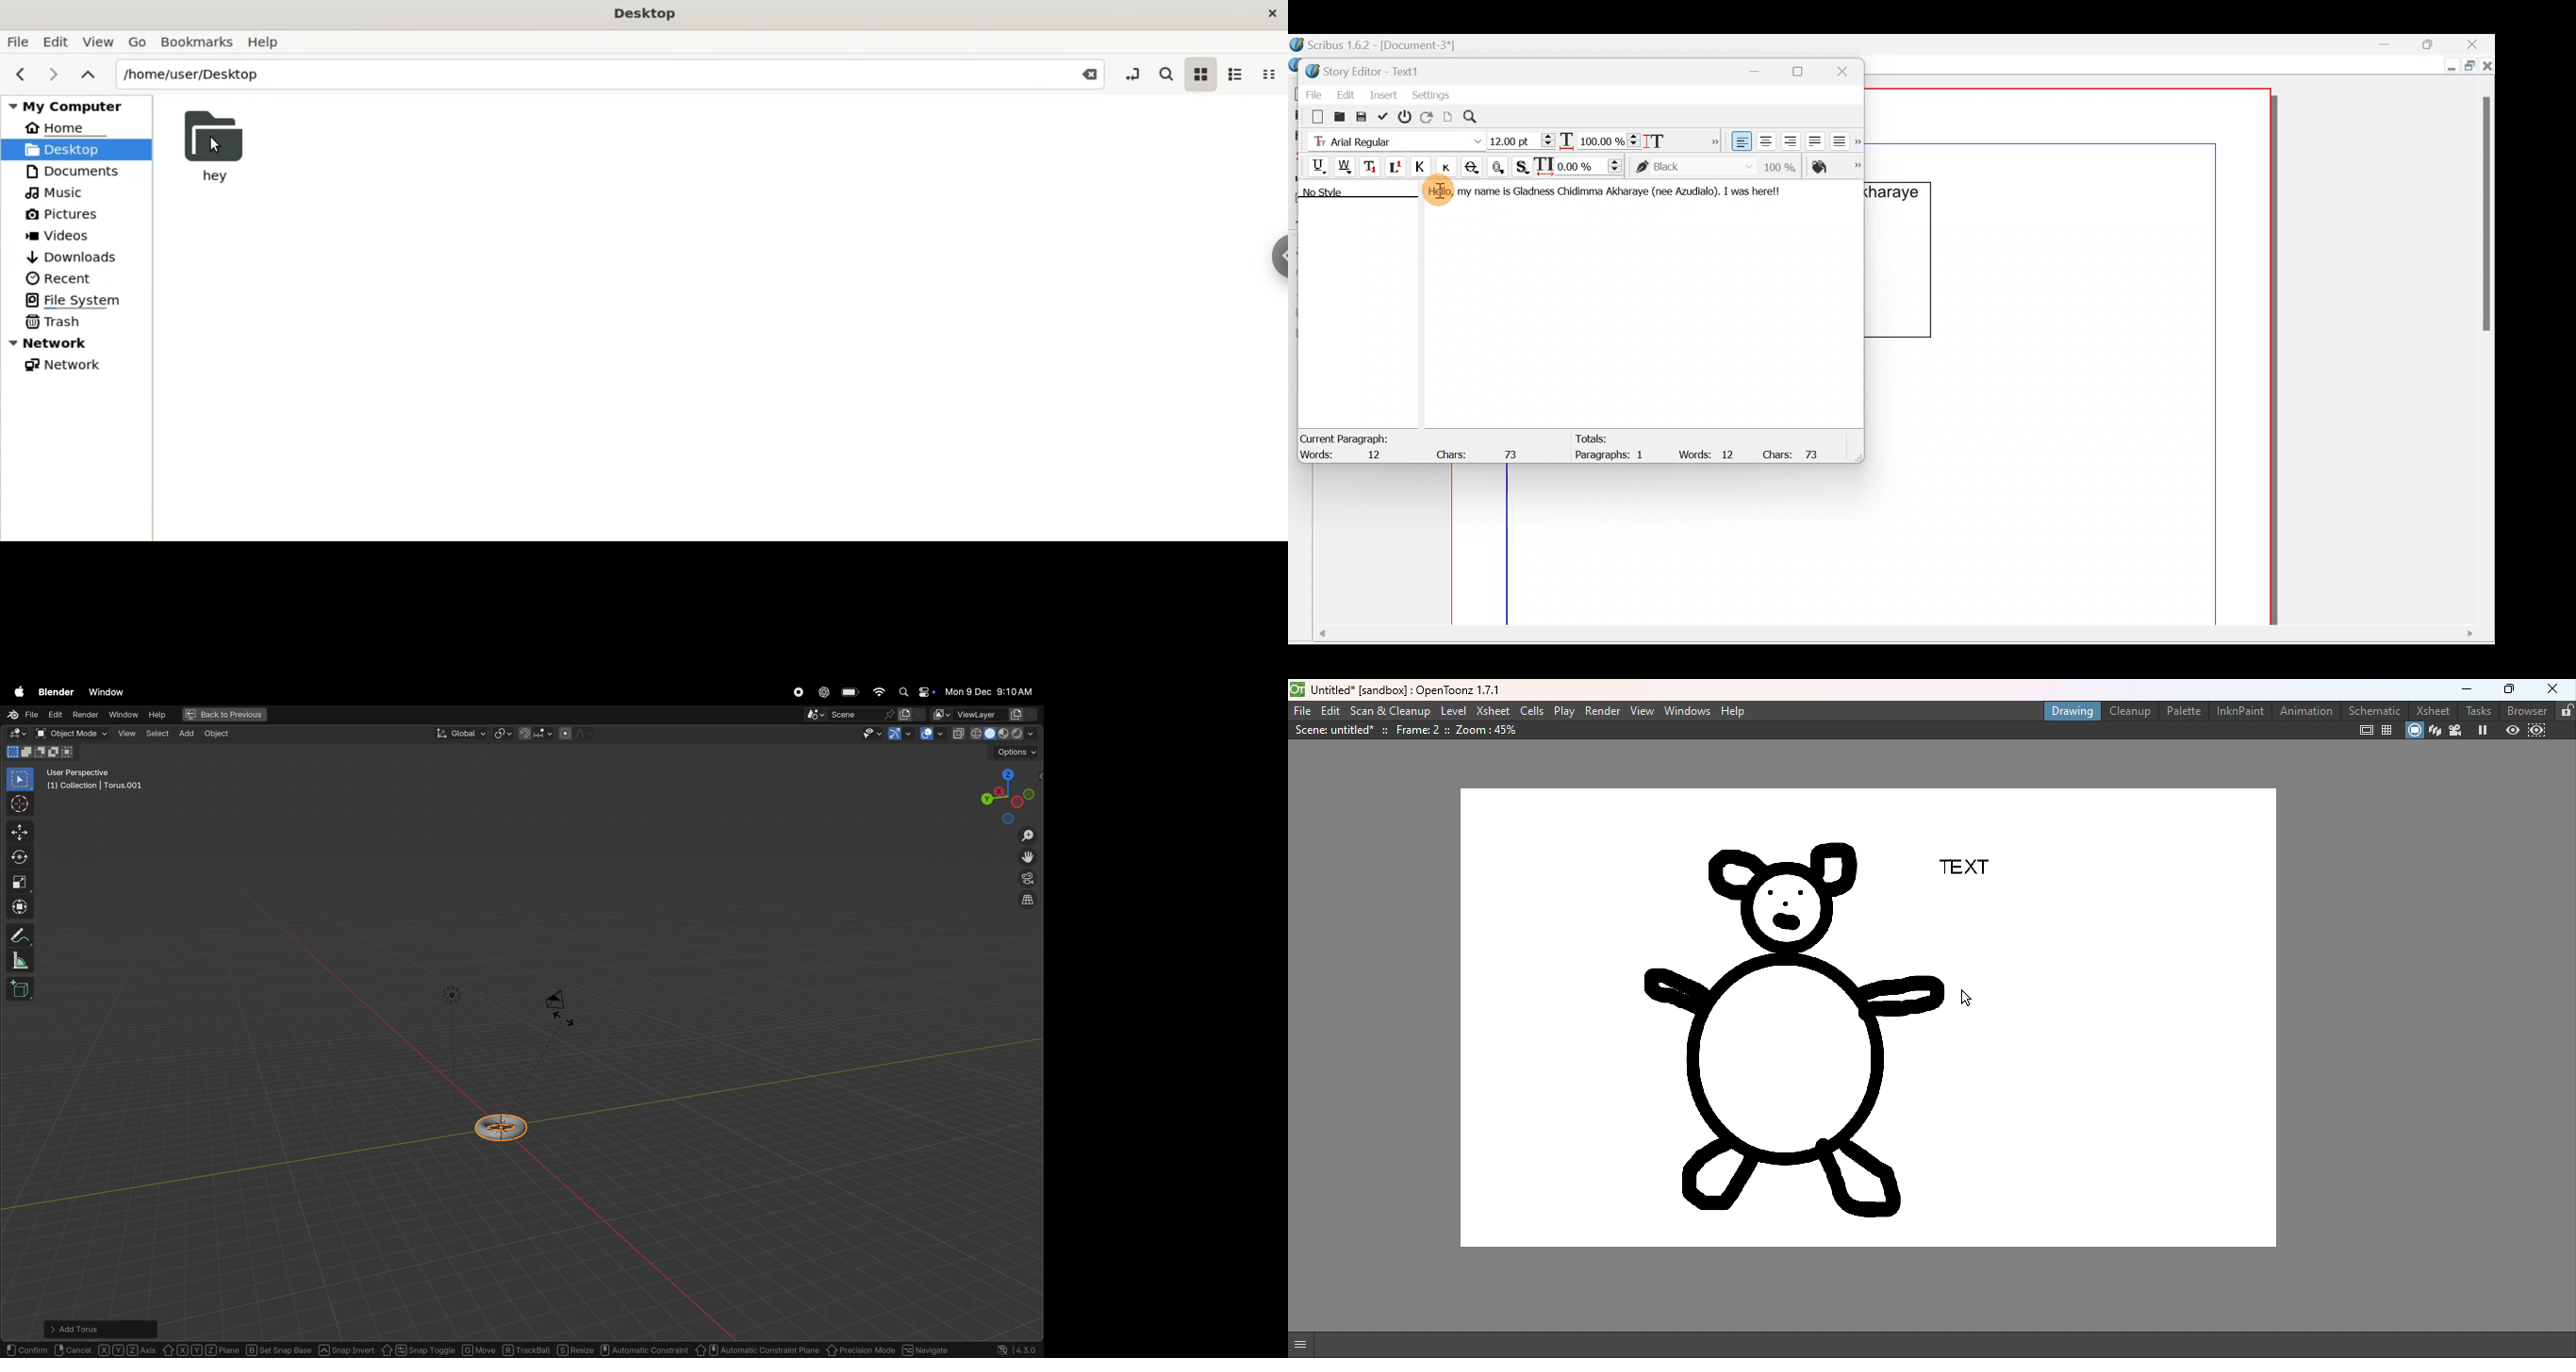 Image resolution: width=2576 pixels, height=1372 pixels. What do you see at coordinates (1431, 94) in the screenshot?
I see `Settings` at bounding box center [1431, 94].